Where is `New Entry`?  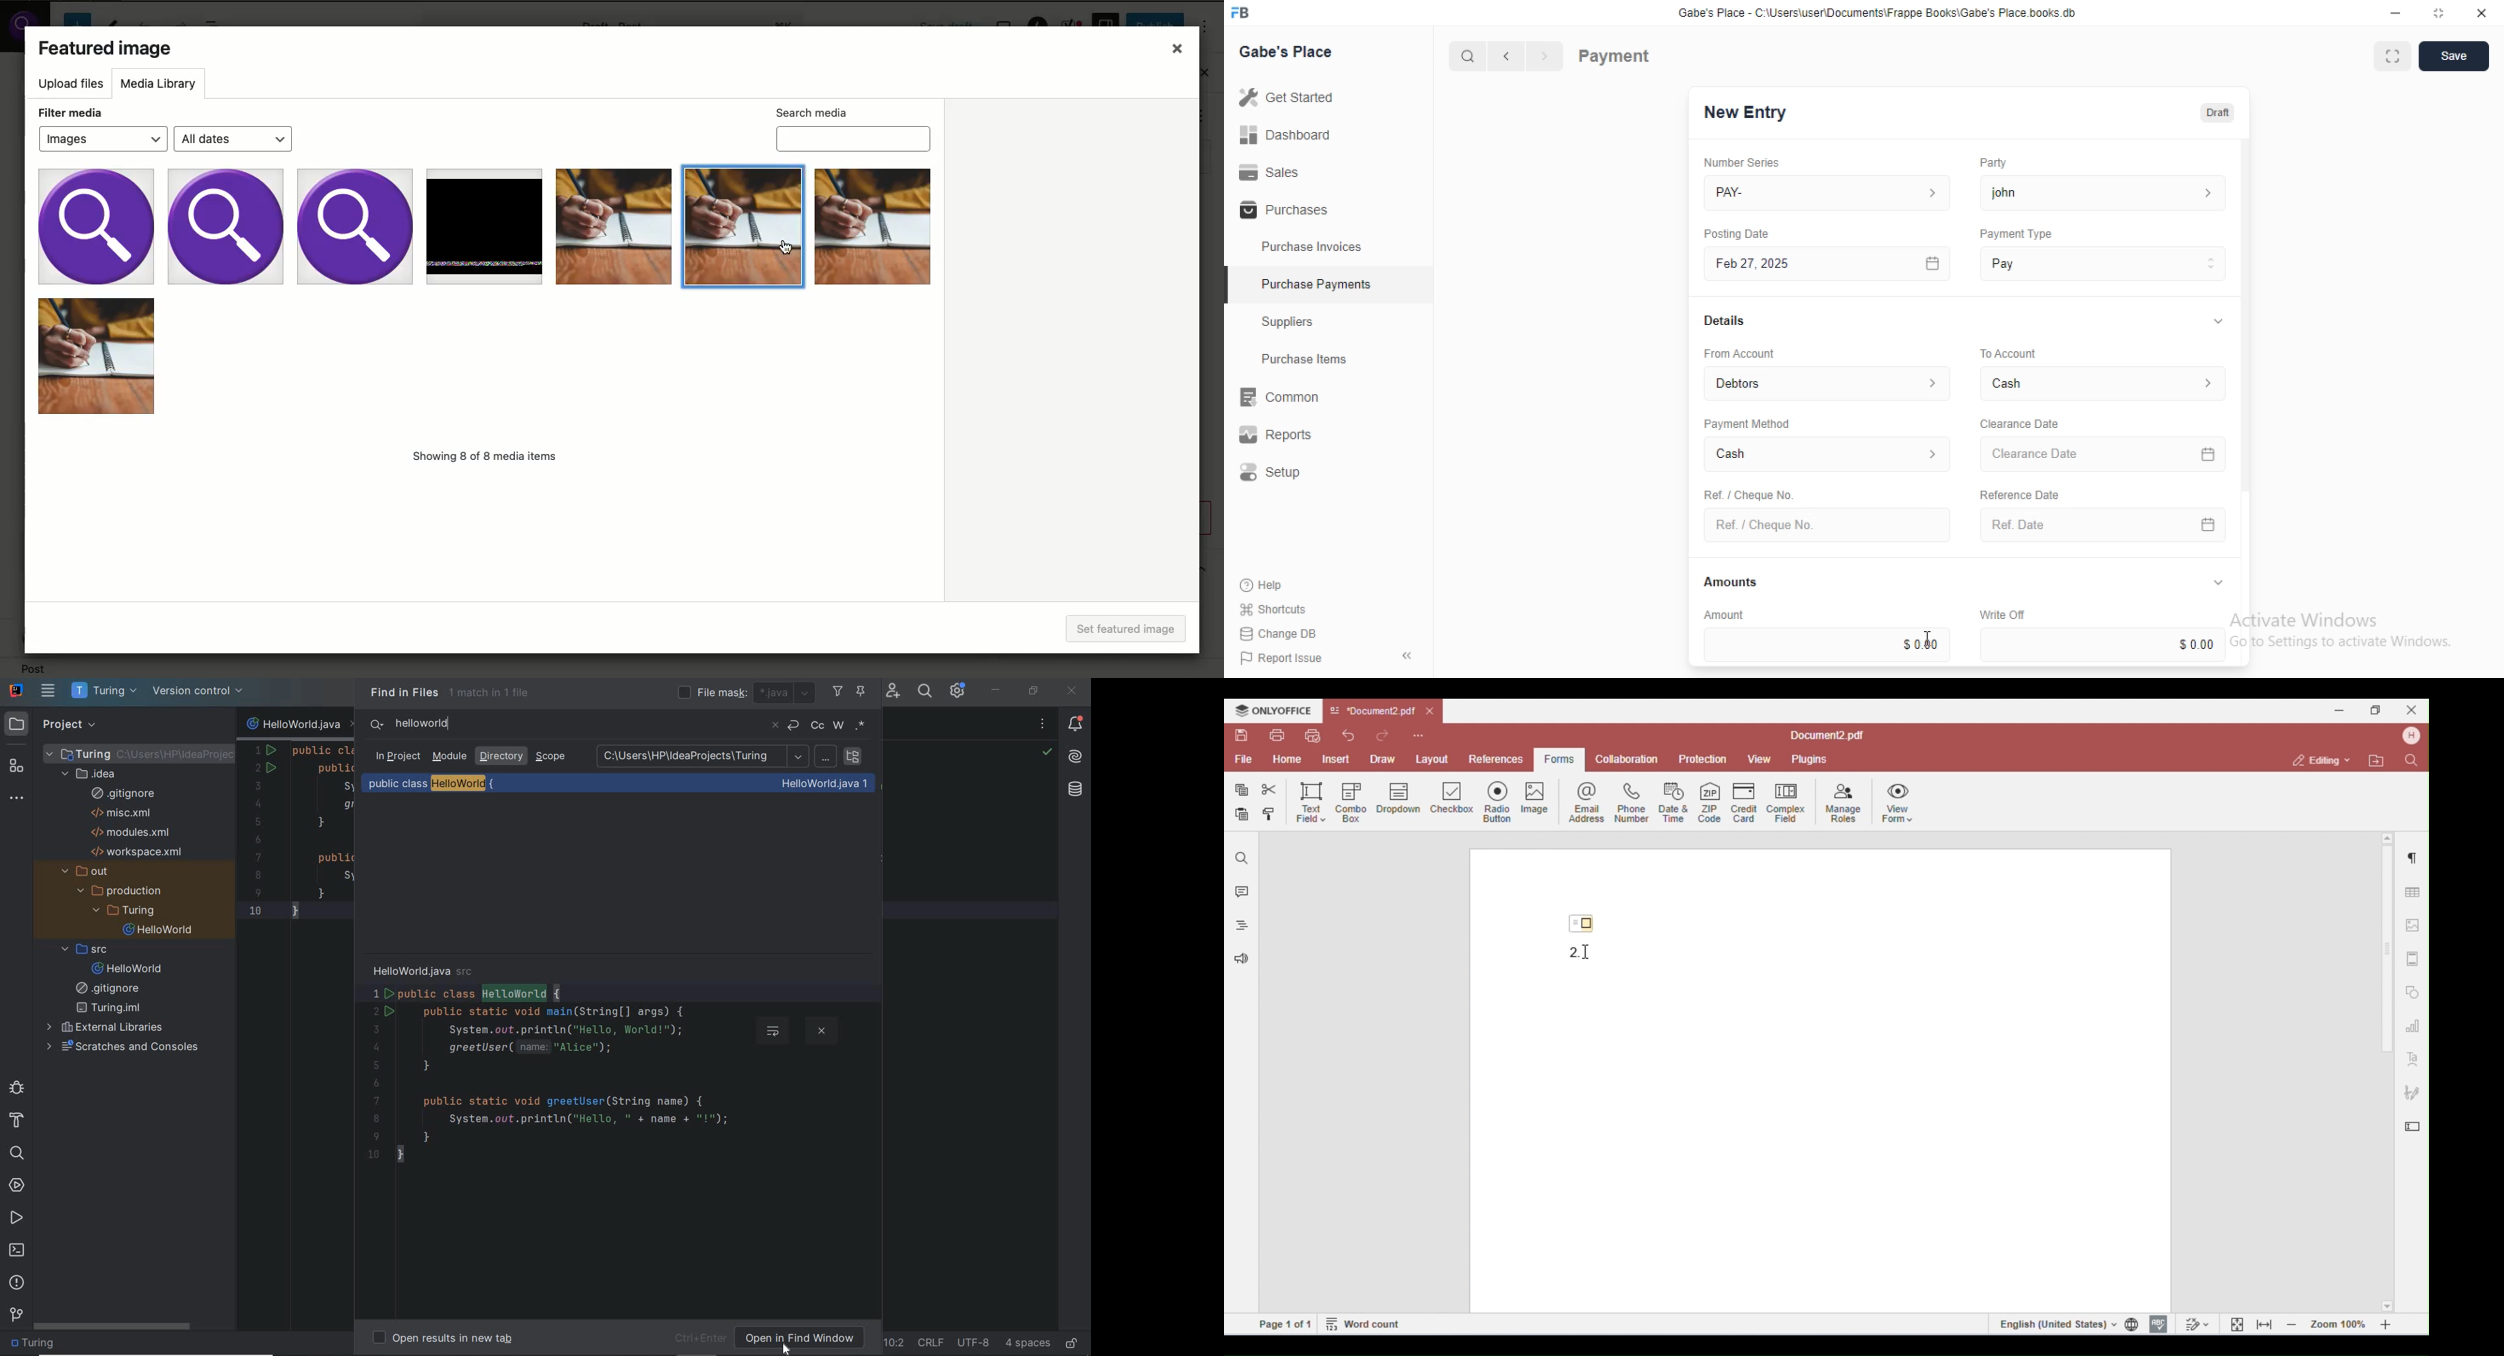 New Entry is located at coordinates (1746, 113).